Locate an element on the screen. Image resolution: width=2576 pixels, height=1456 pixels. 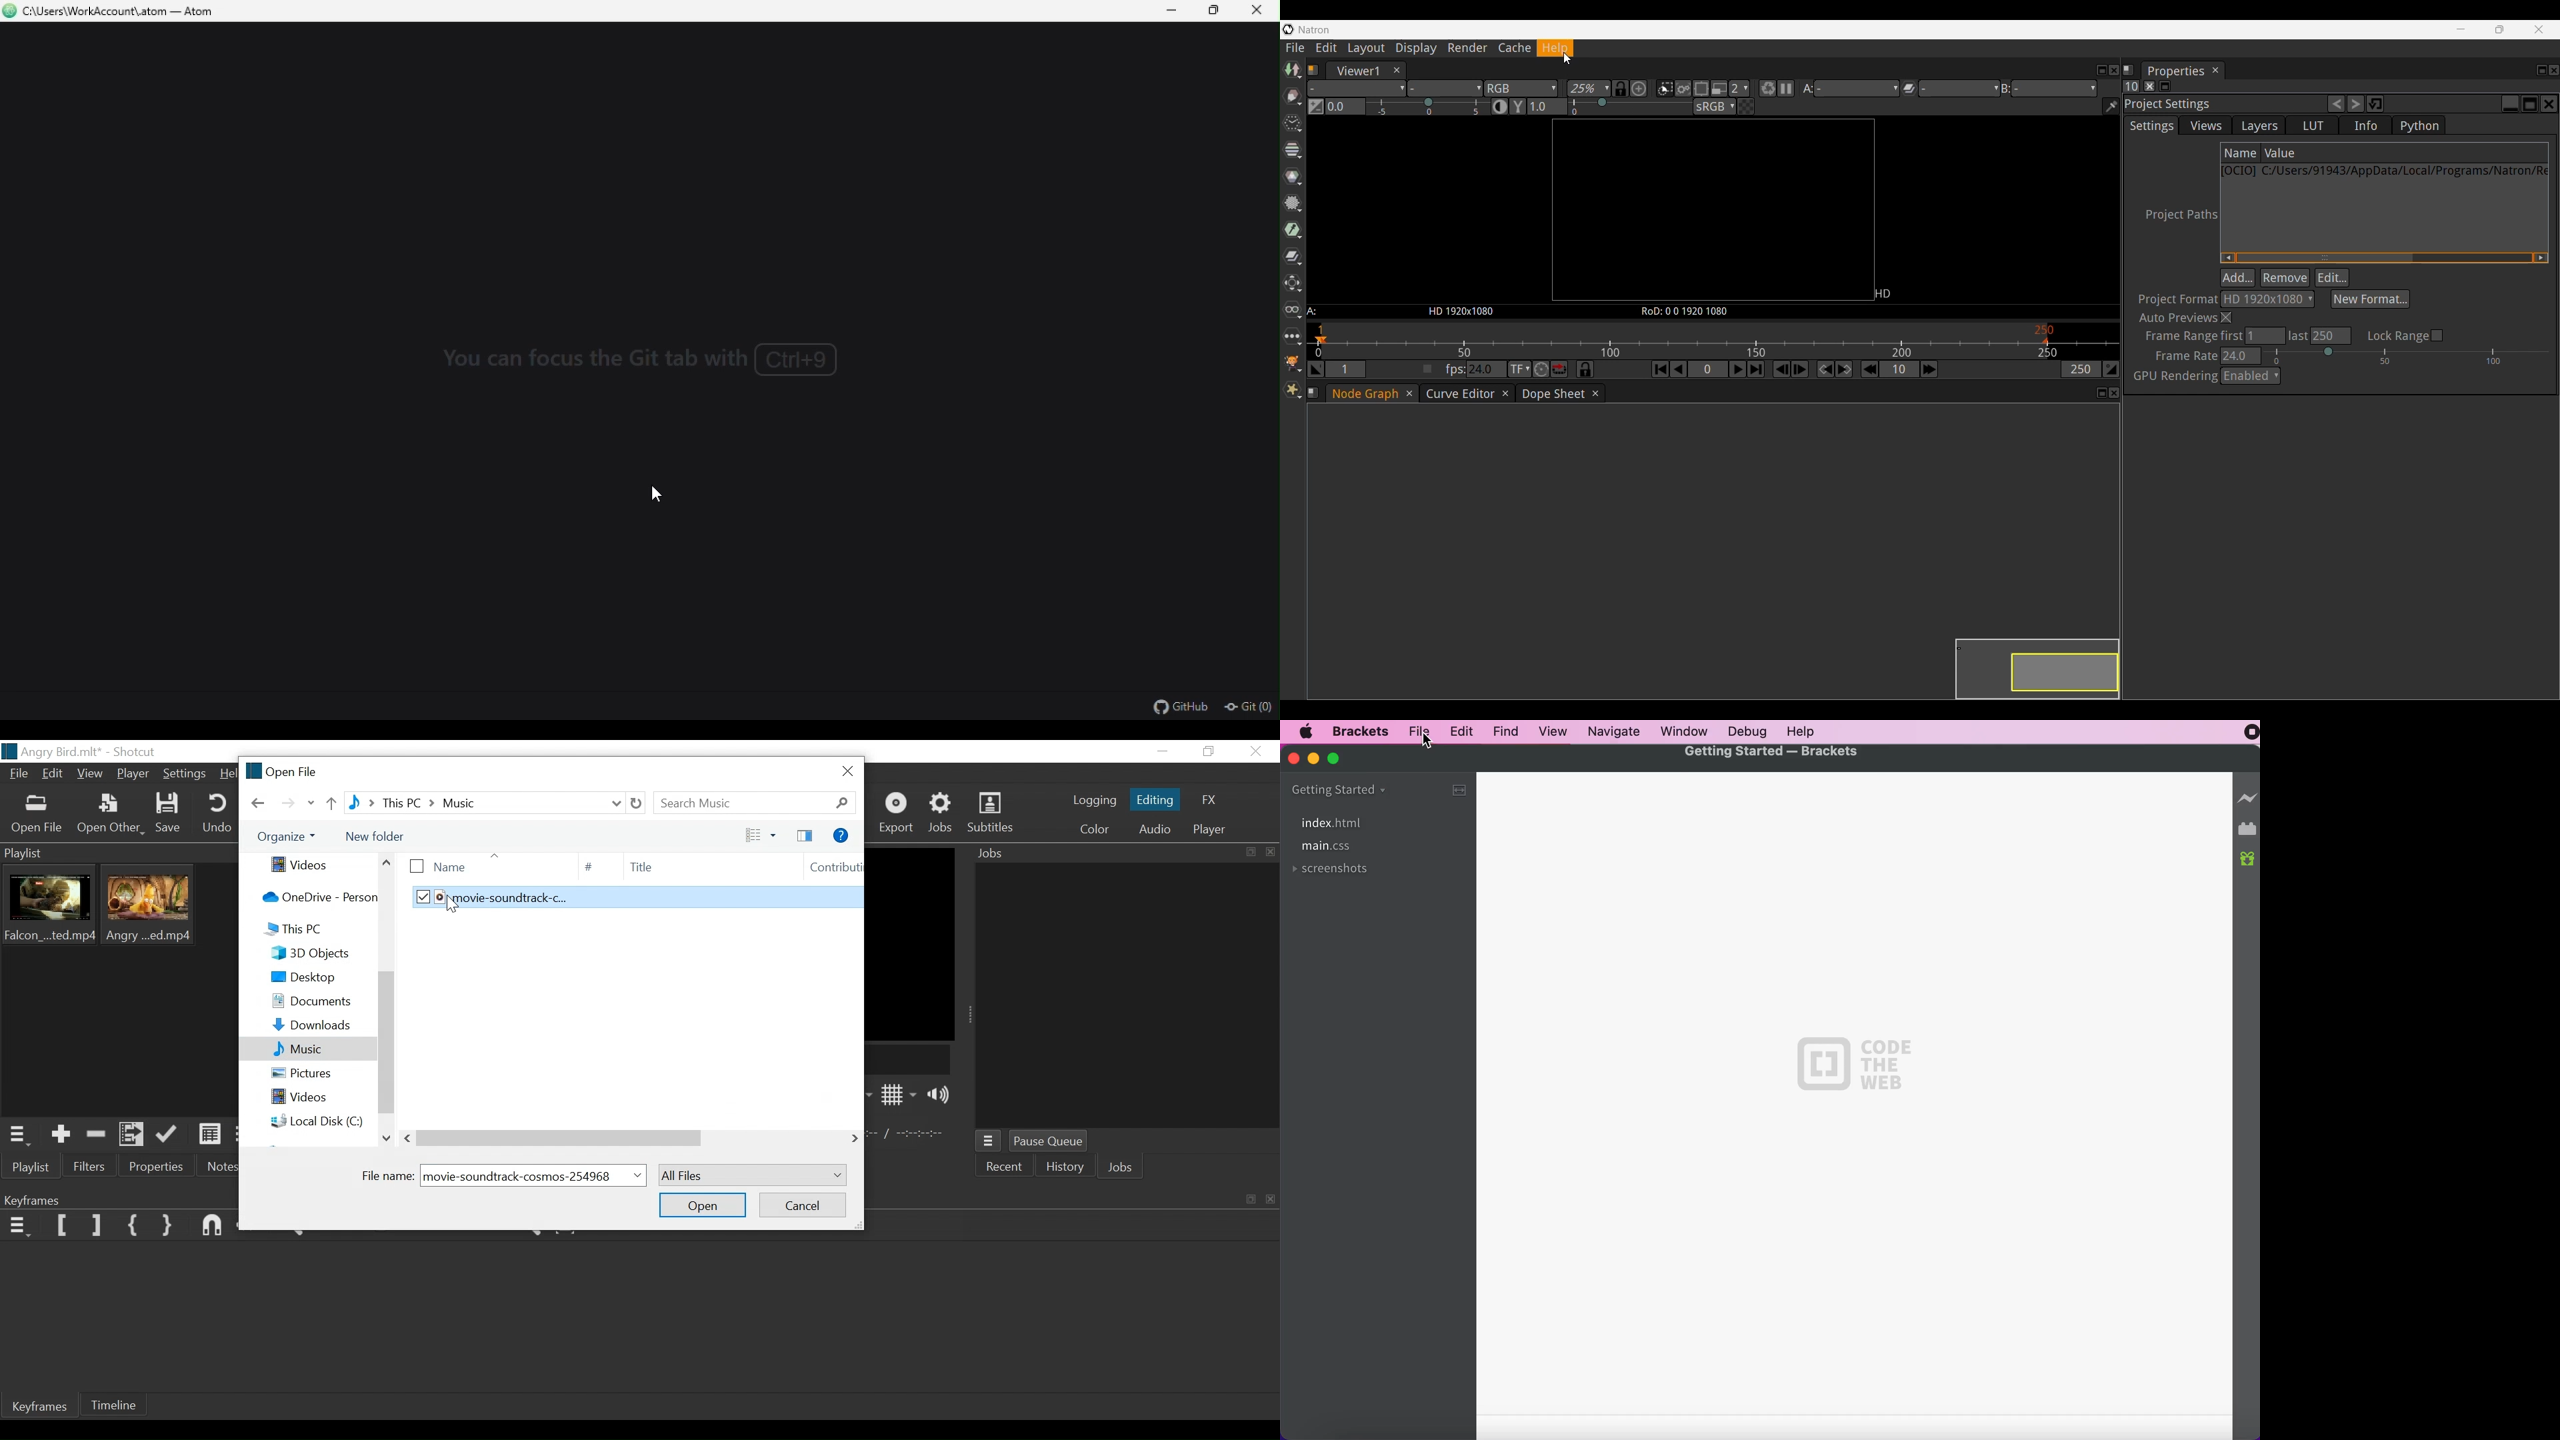
Keyframe Panel is located at coordinates (119, 1199).